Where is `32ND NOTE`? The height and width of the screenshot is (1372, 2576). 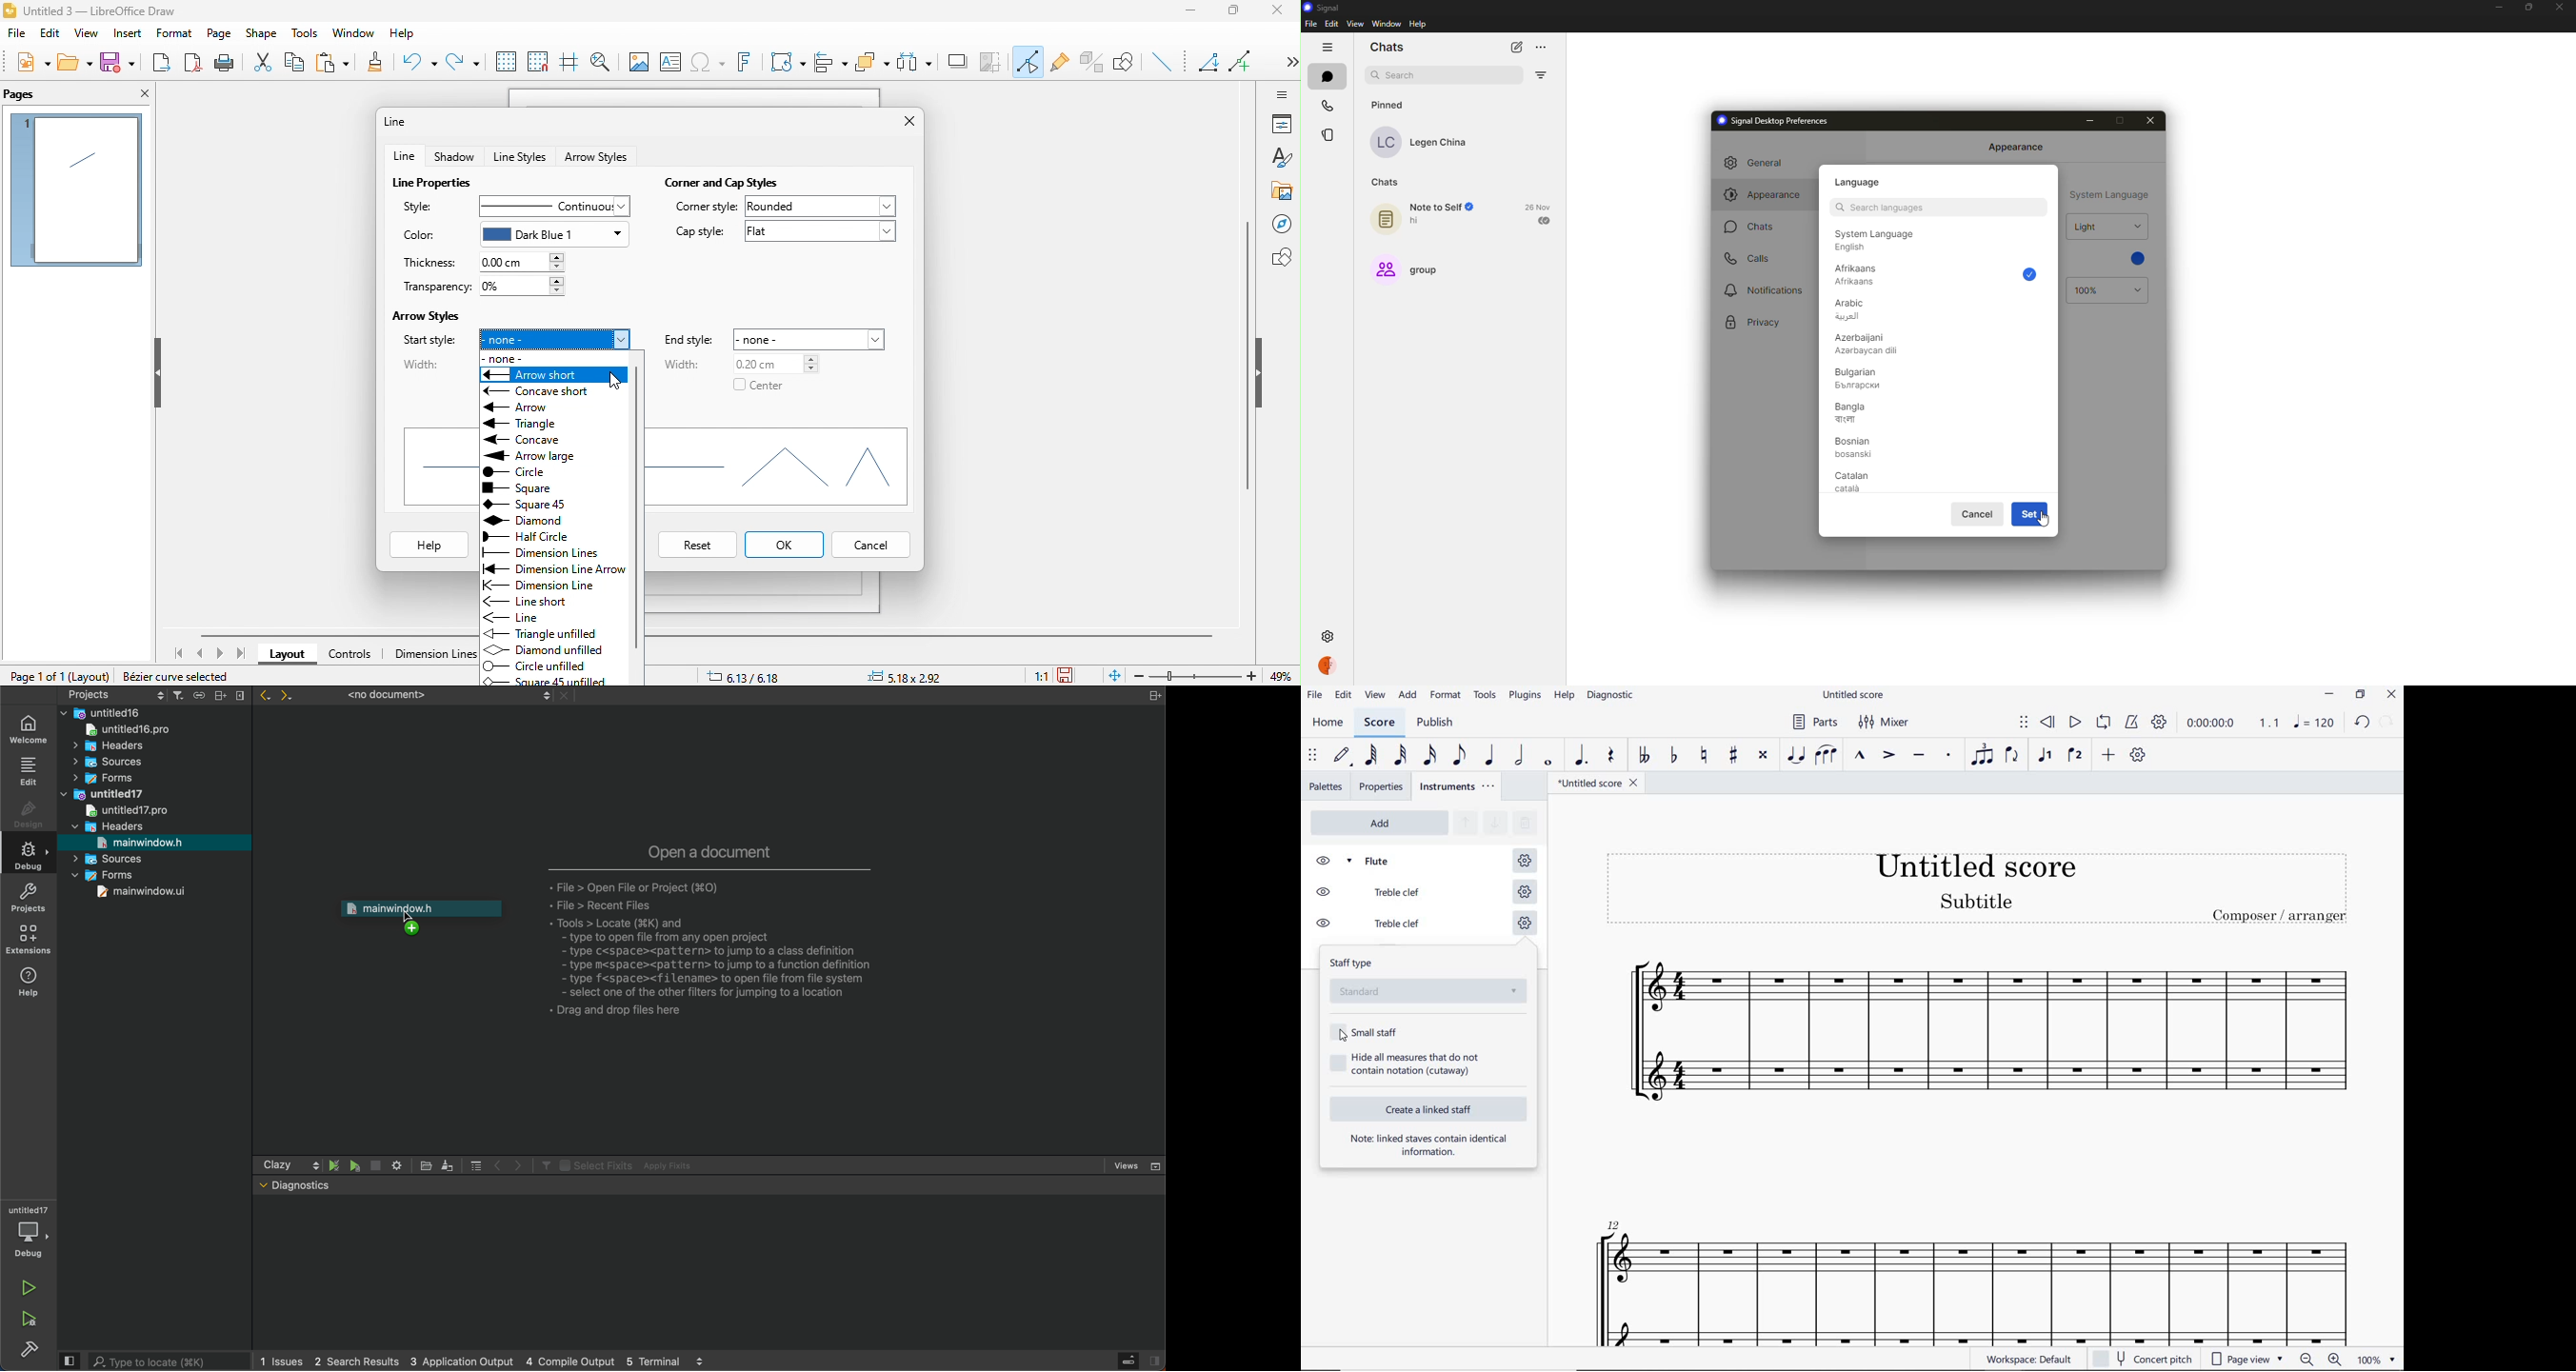 32ND NOTE is located at coordinates (1400, 756).